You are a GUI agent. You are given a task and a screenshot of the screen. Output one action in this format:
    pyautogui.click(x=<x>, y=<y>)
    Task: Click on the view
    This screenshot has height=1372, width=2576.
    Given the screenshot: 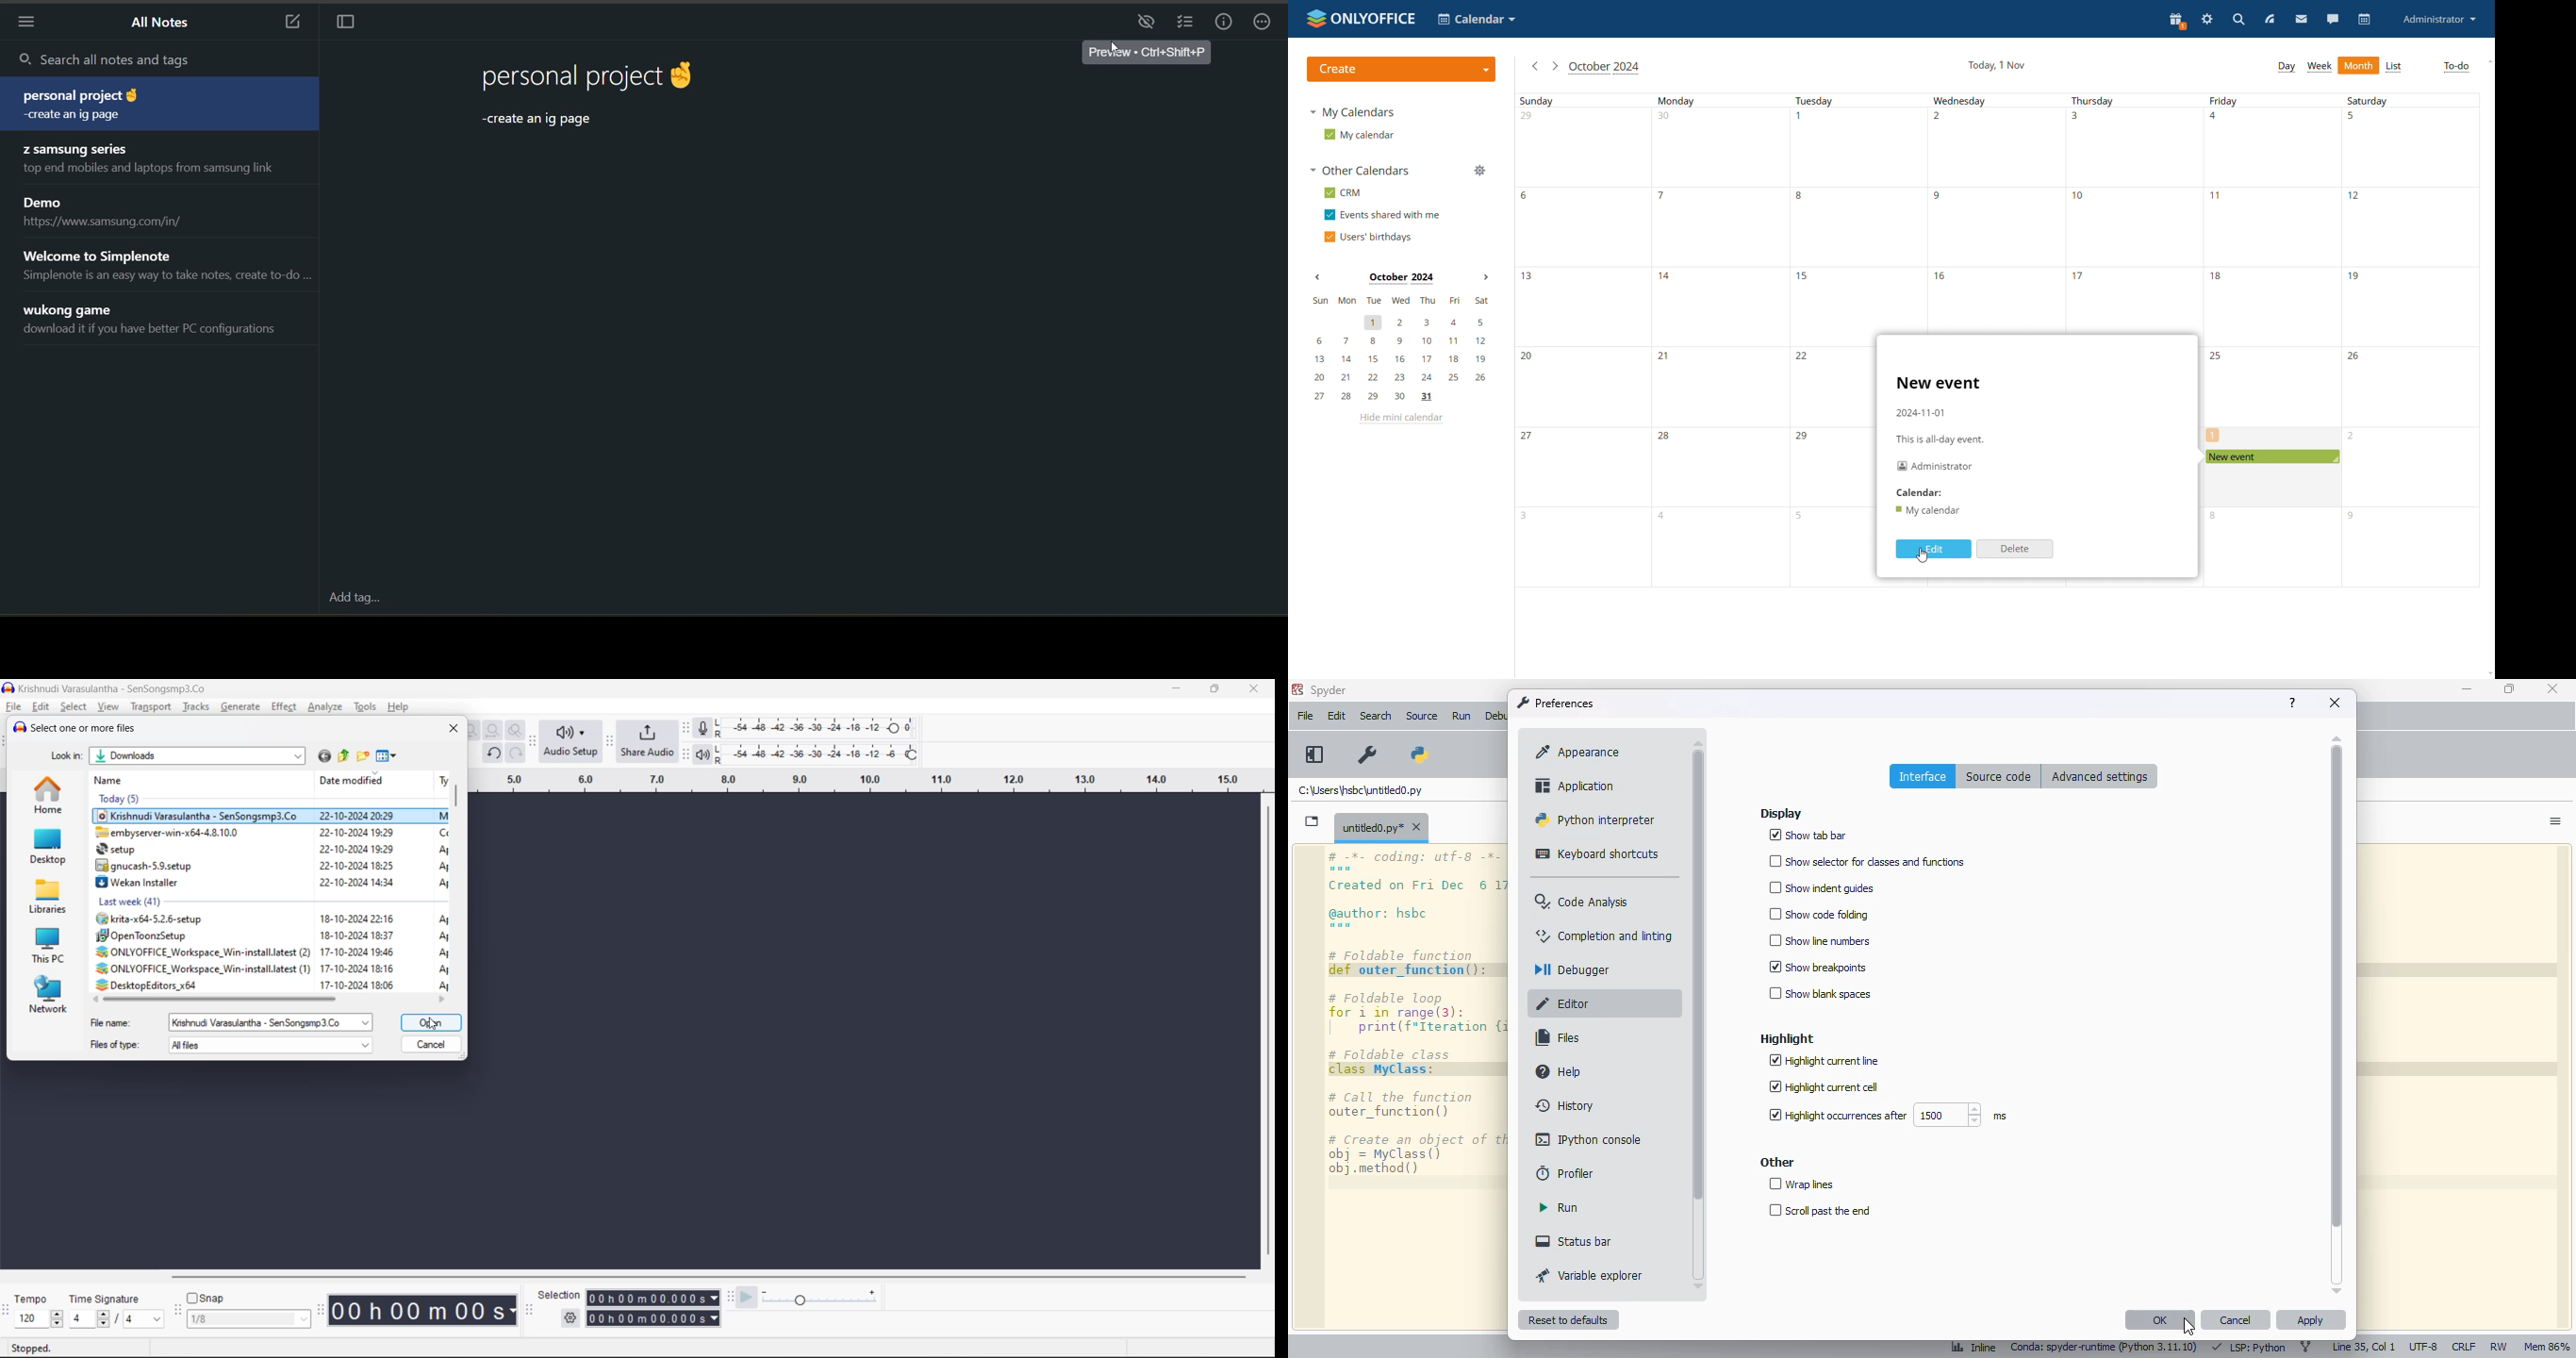 What is the action you would take?
    pyautogui.click(x=110, y=707)
    